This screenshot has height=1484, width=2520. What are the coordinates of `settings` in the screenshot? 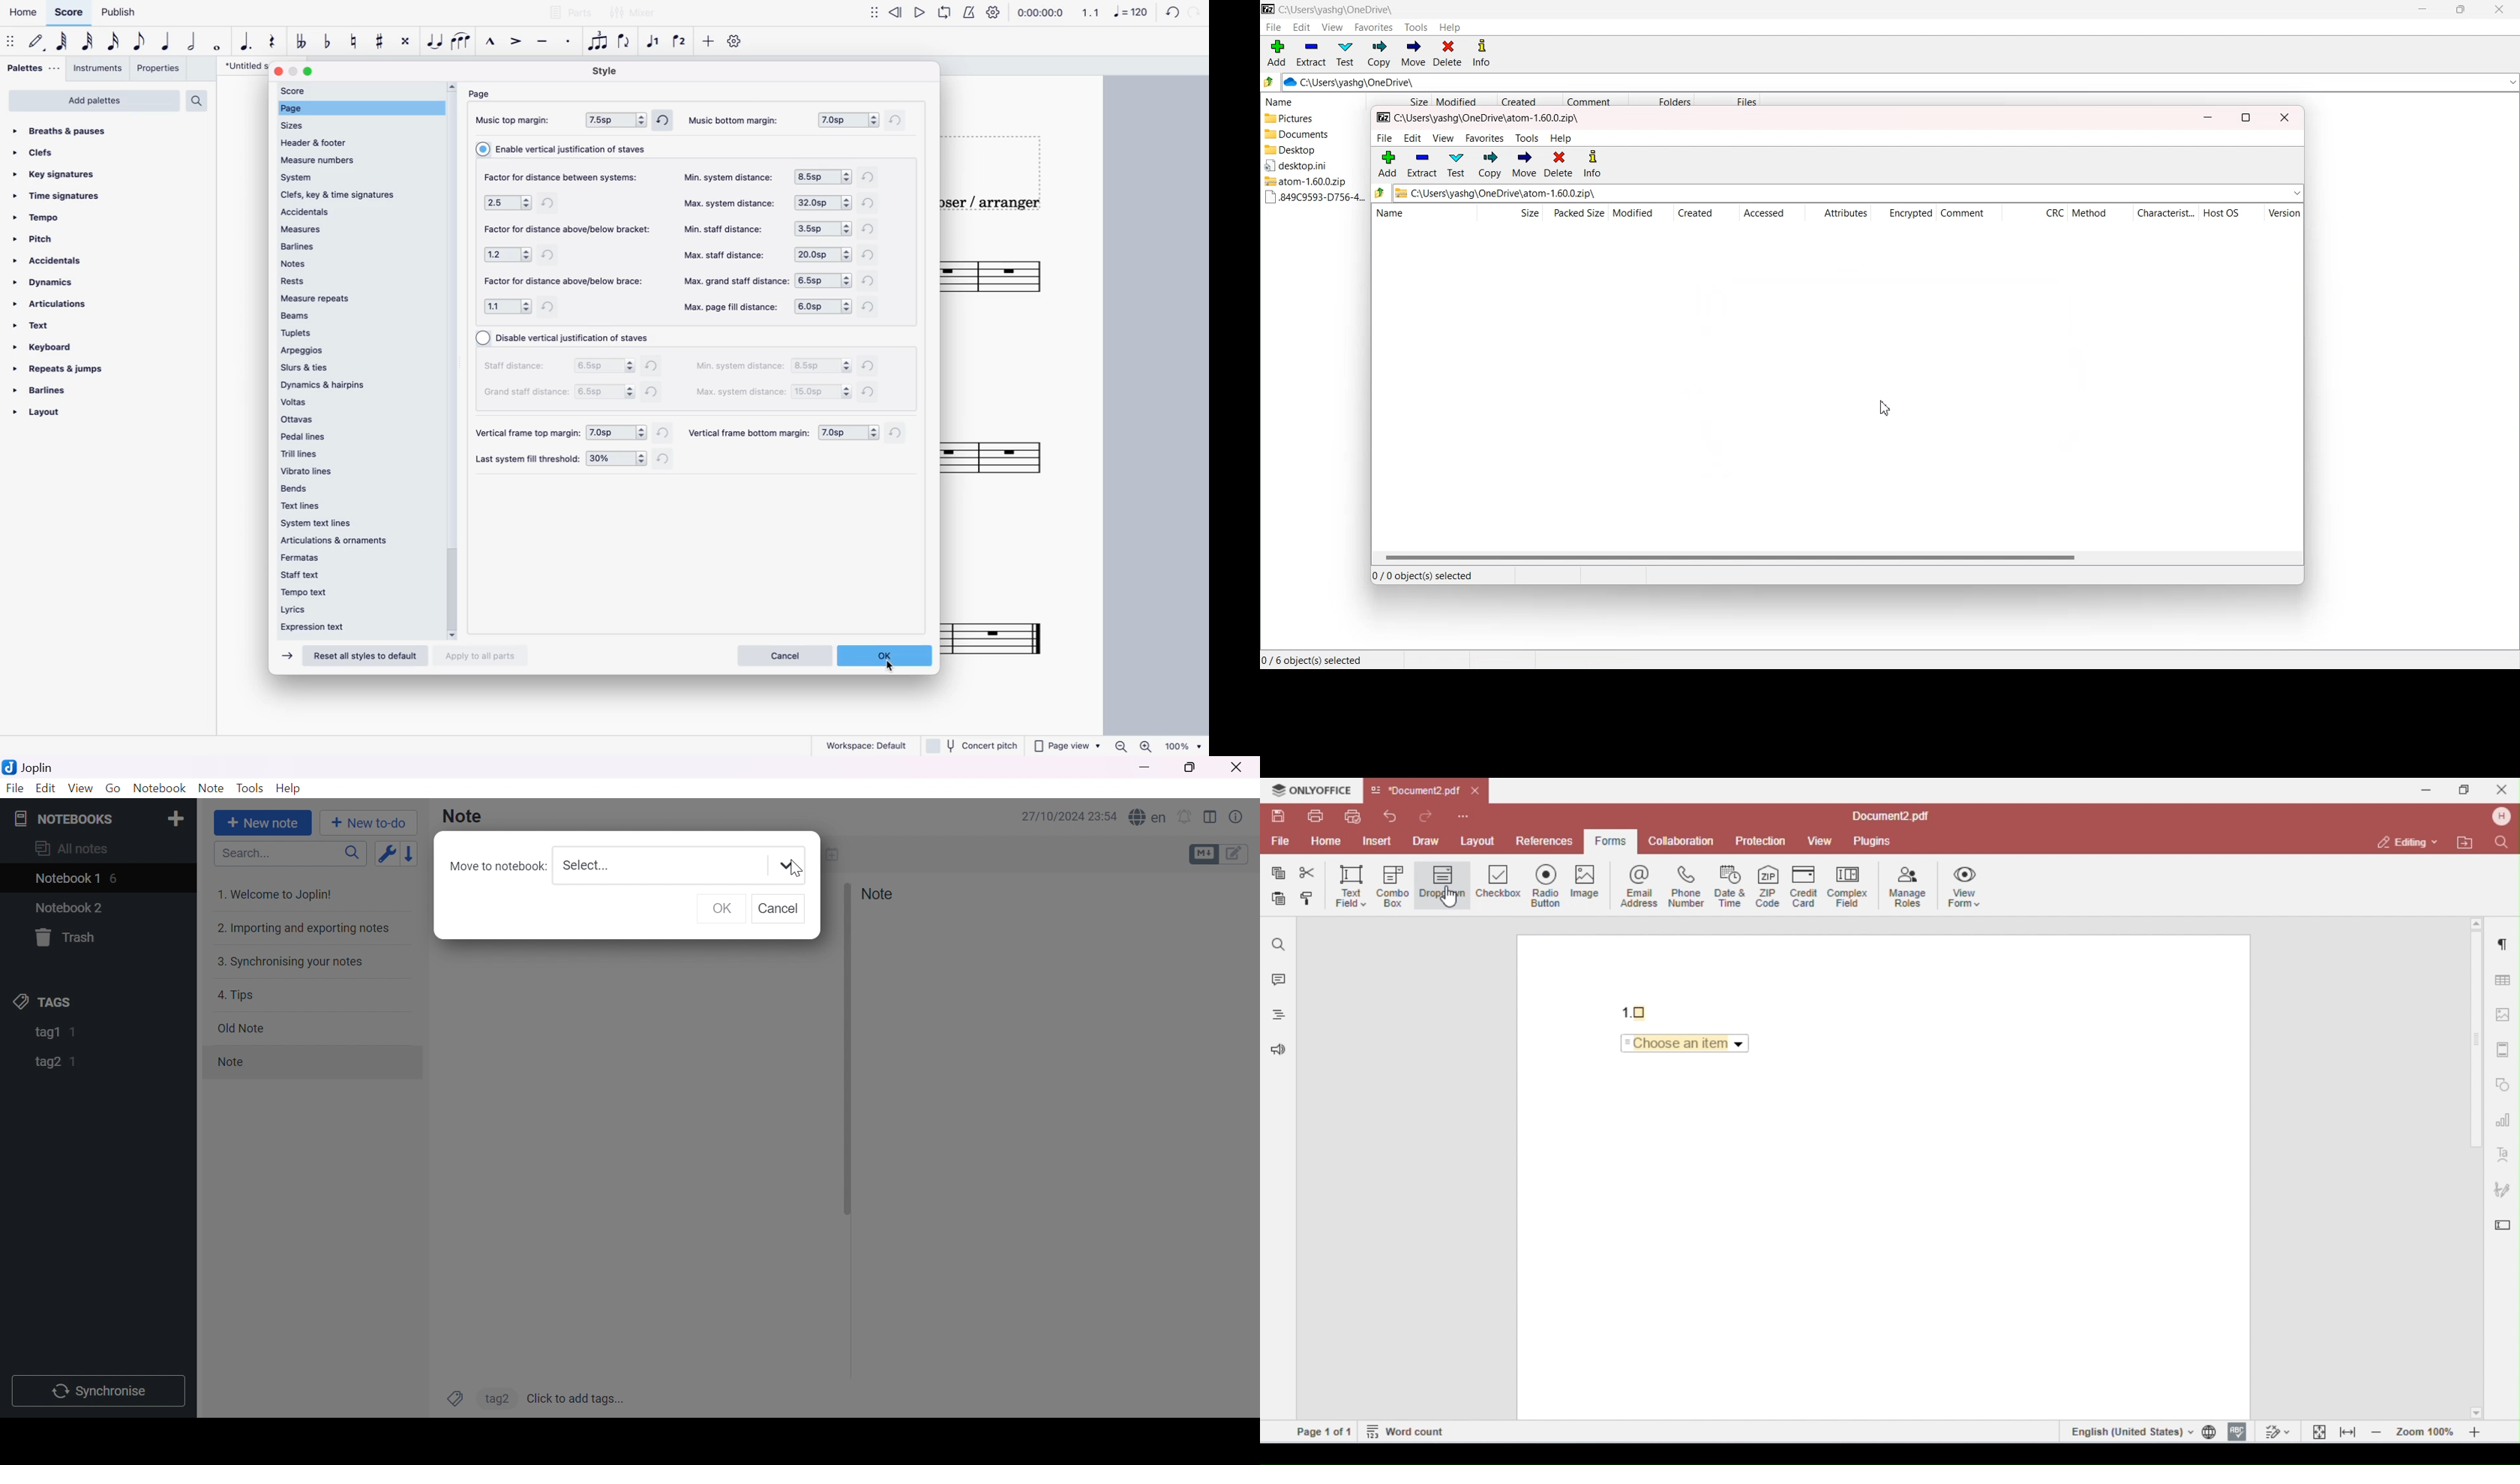 It's located at (734, 45).